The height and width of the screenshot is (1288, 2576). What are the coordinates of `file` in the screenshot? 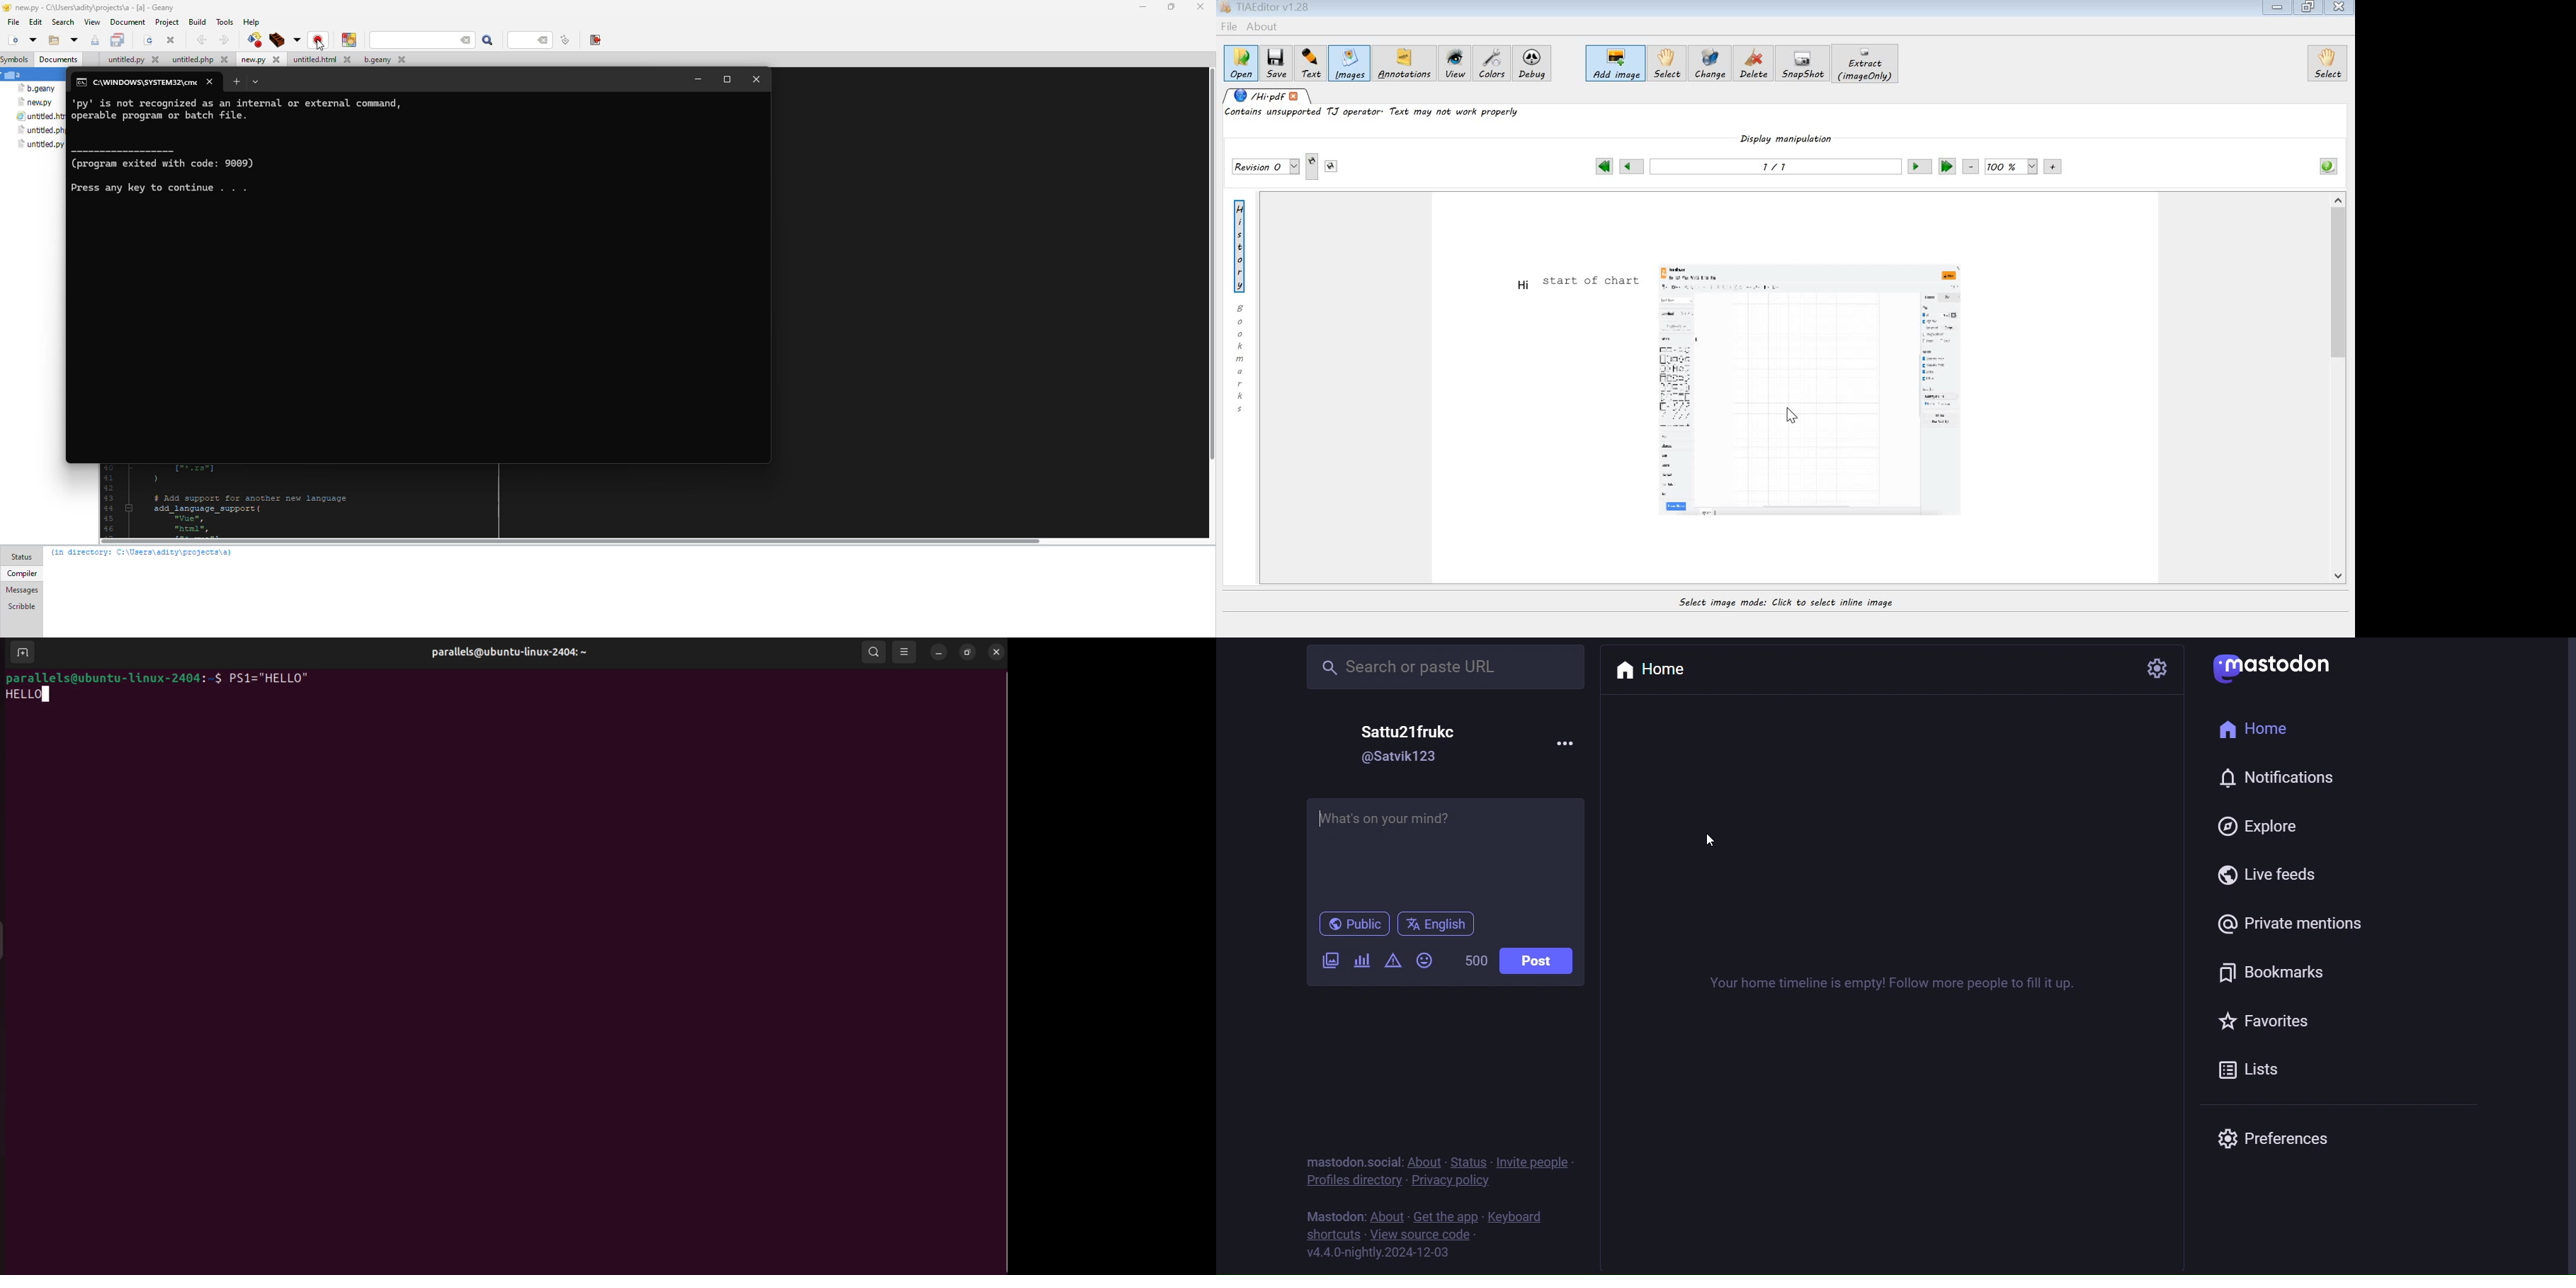 It's located at (39, 89).